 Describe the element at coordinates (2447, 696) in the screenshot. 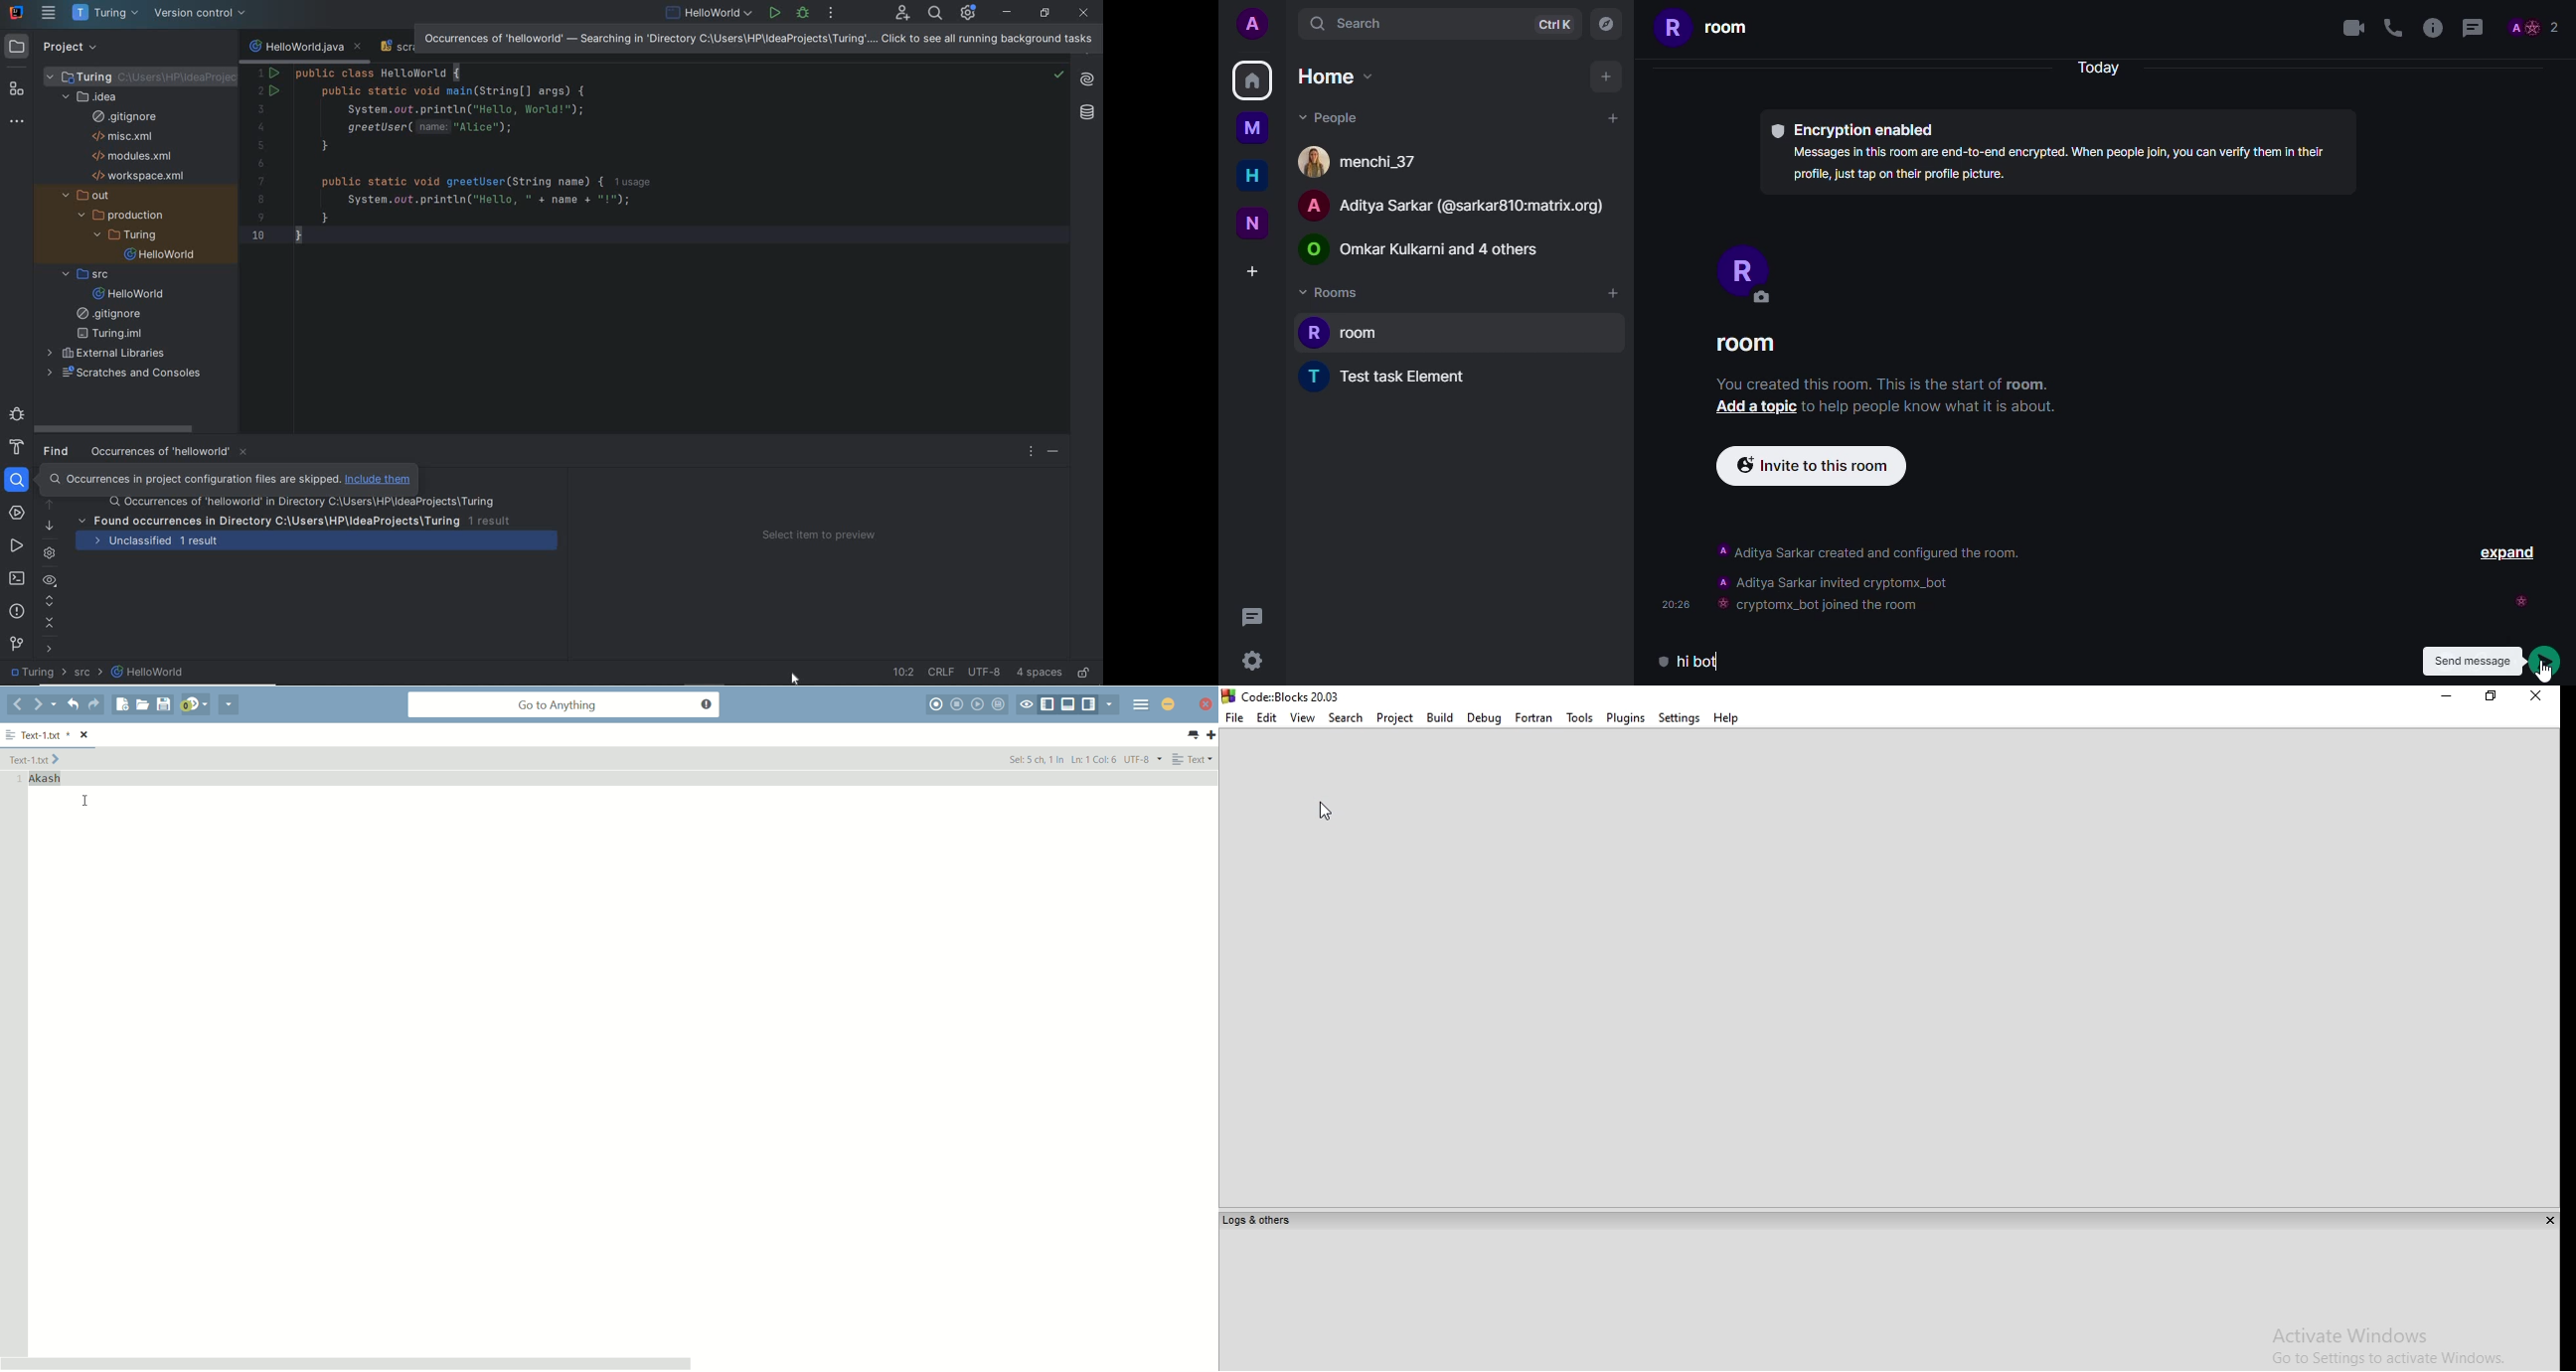

I see `Minimize` at that location.